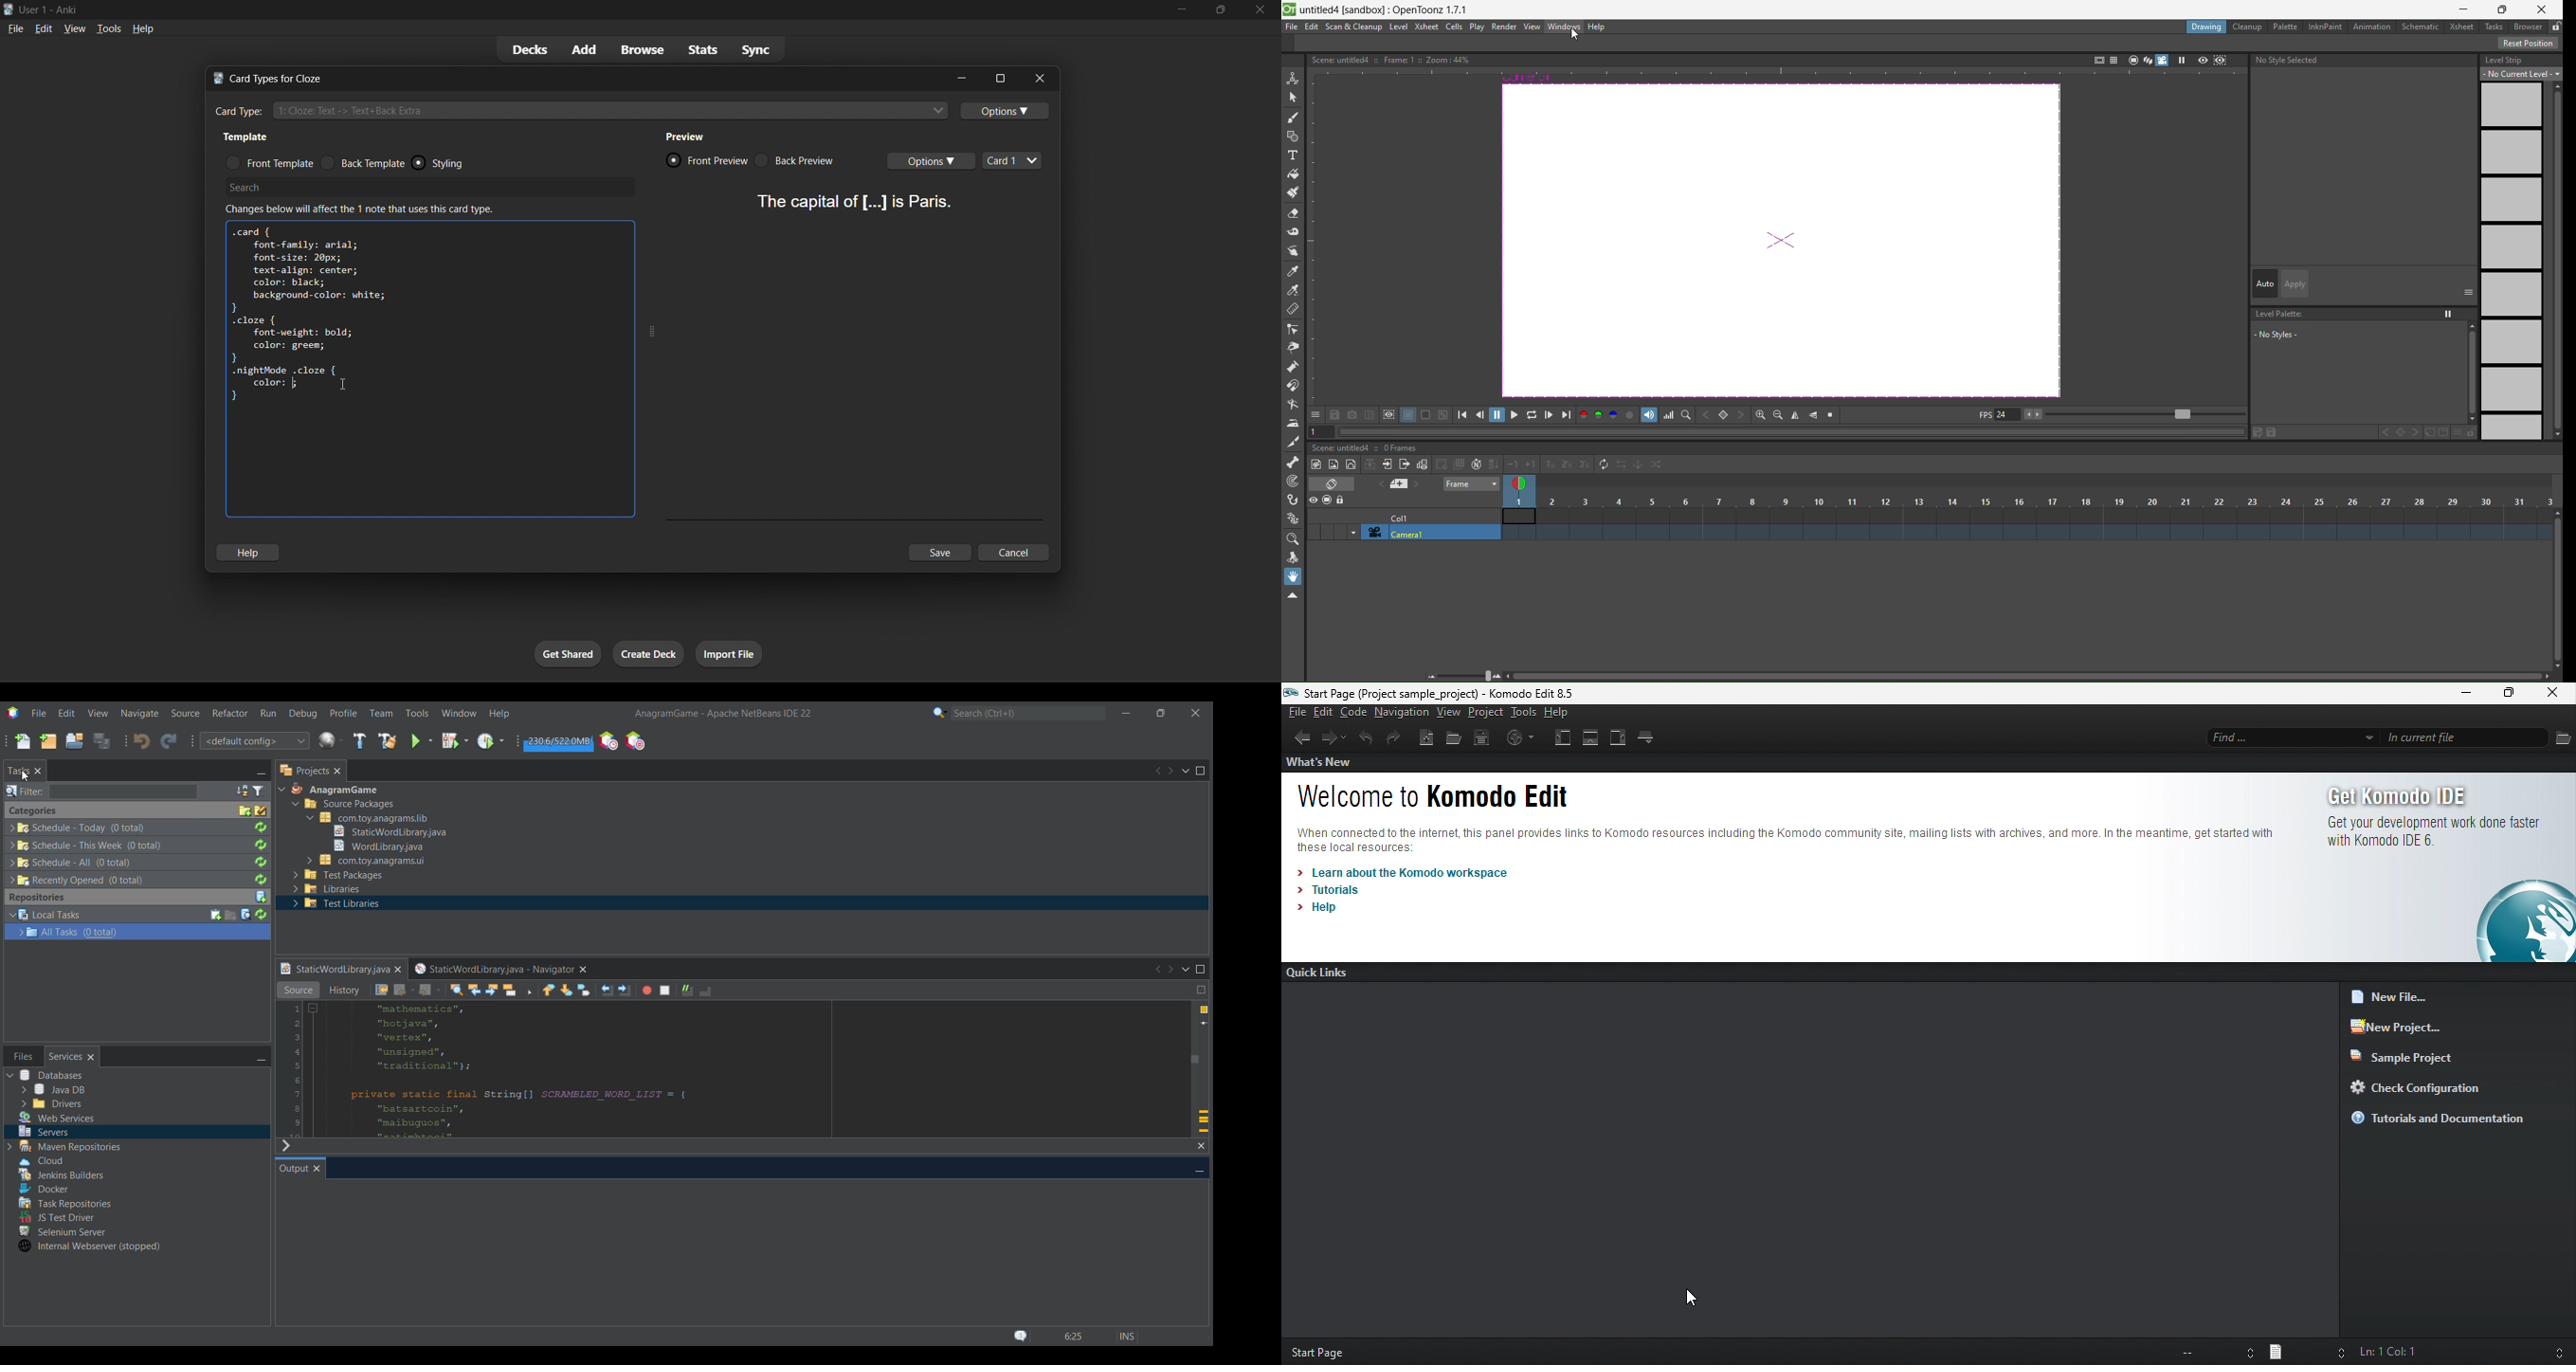 The width and height of the screenshot is (2576, 1372). Describe the element at coordinates (38, 1159) in the screenshot. I see `` at that location.